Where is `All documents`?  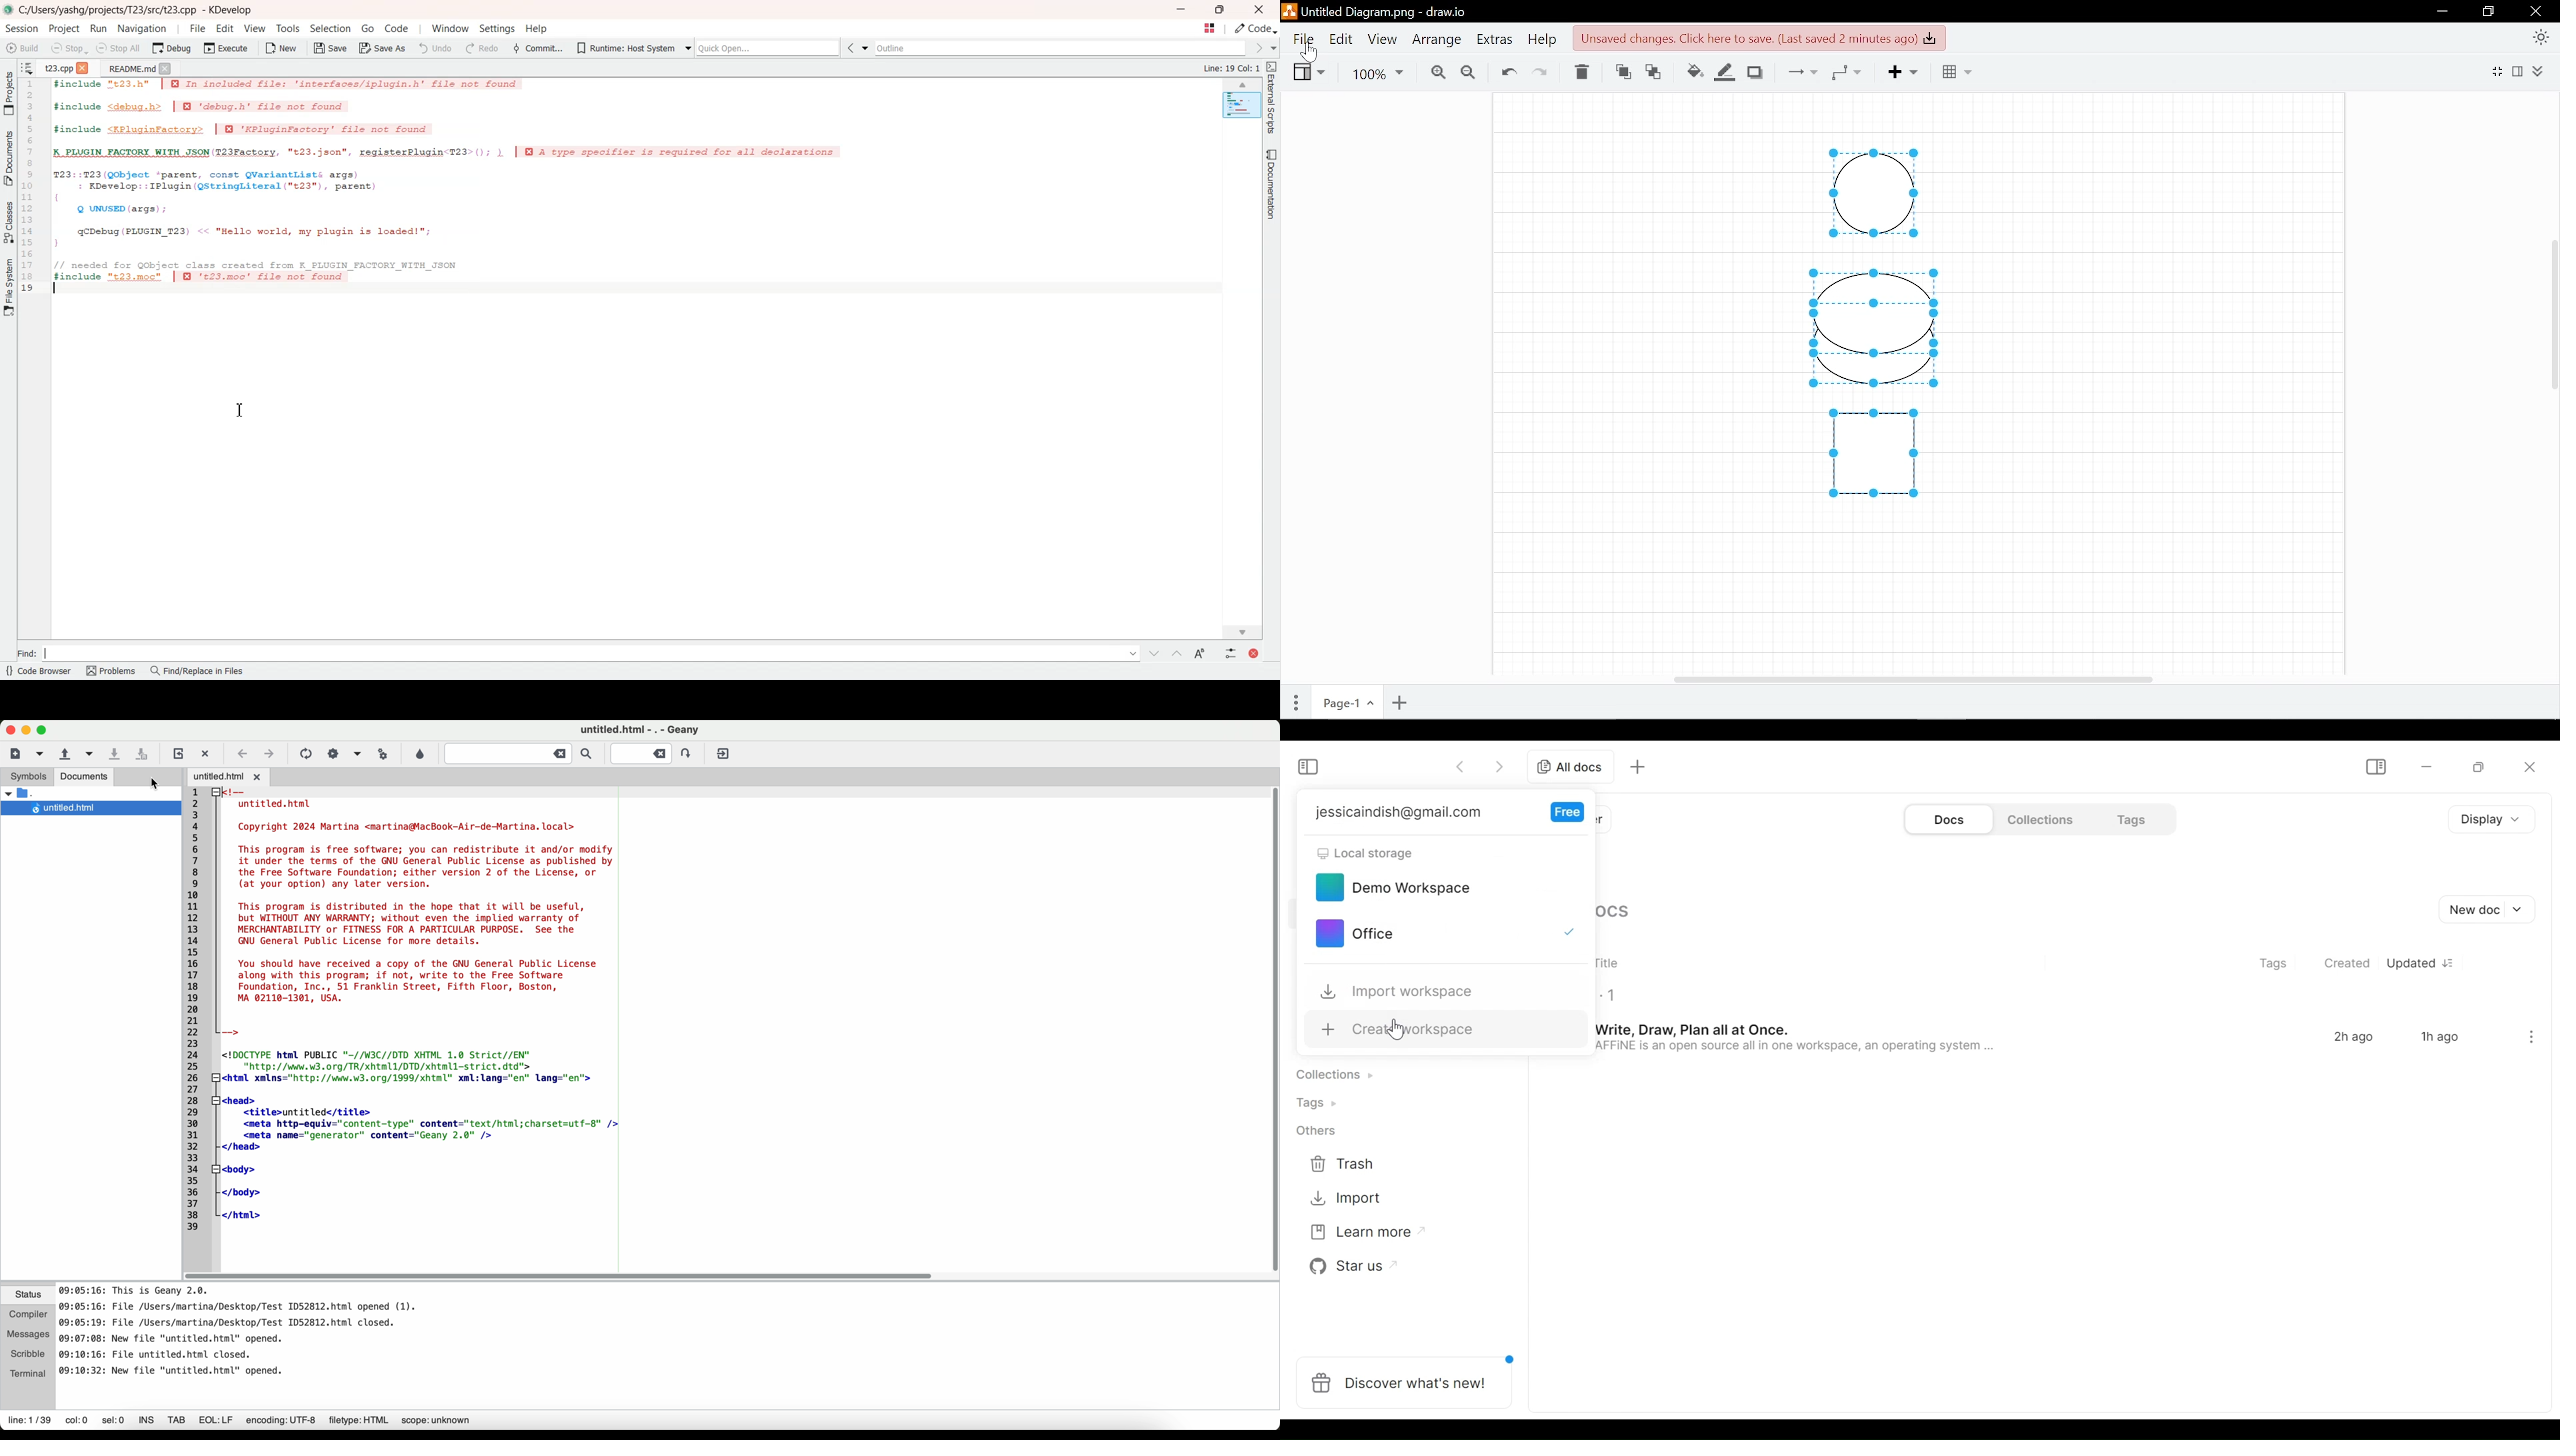 All documents is located at coordinates (1573, 765).